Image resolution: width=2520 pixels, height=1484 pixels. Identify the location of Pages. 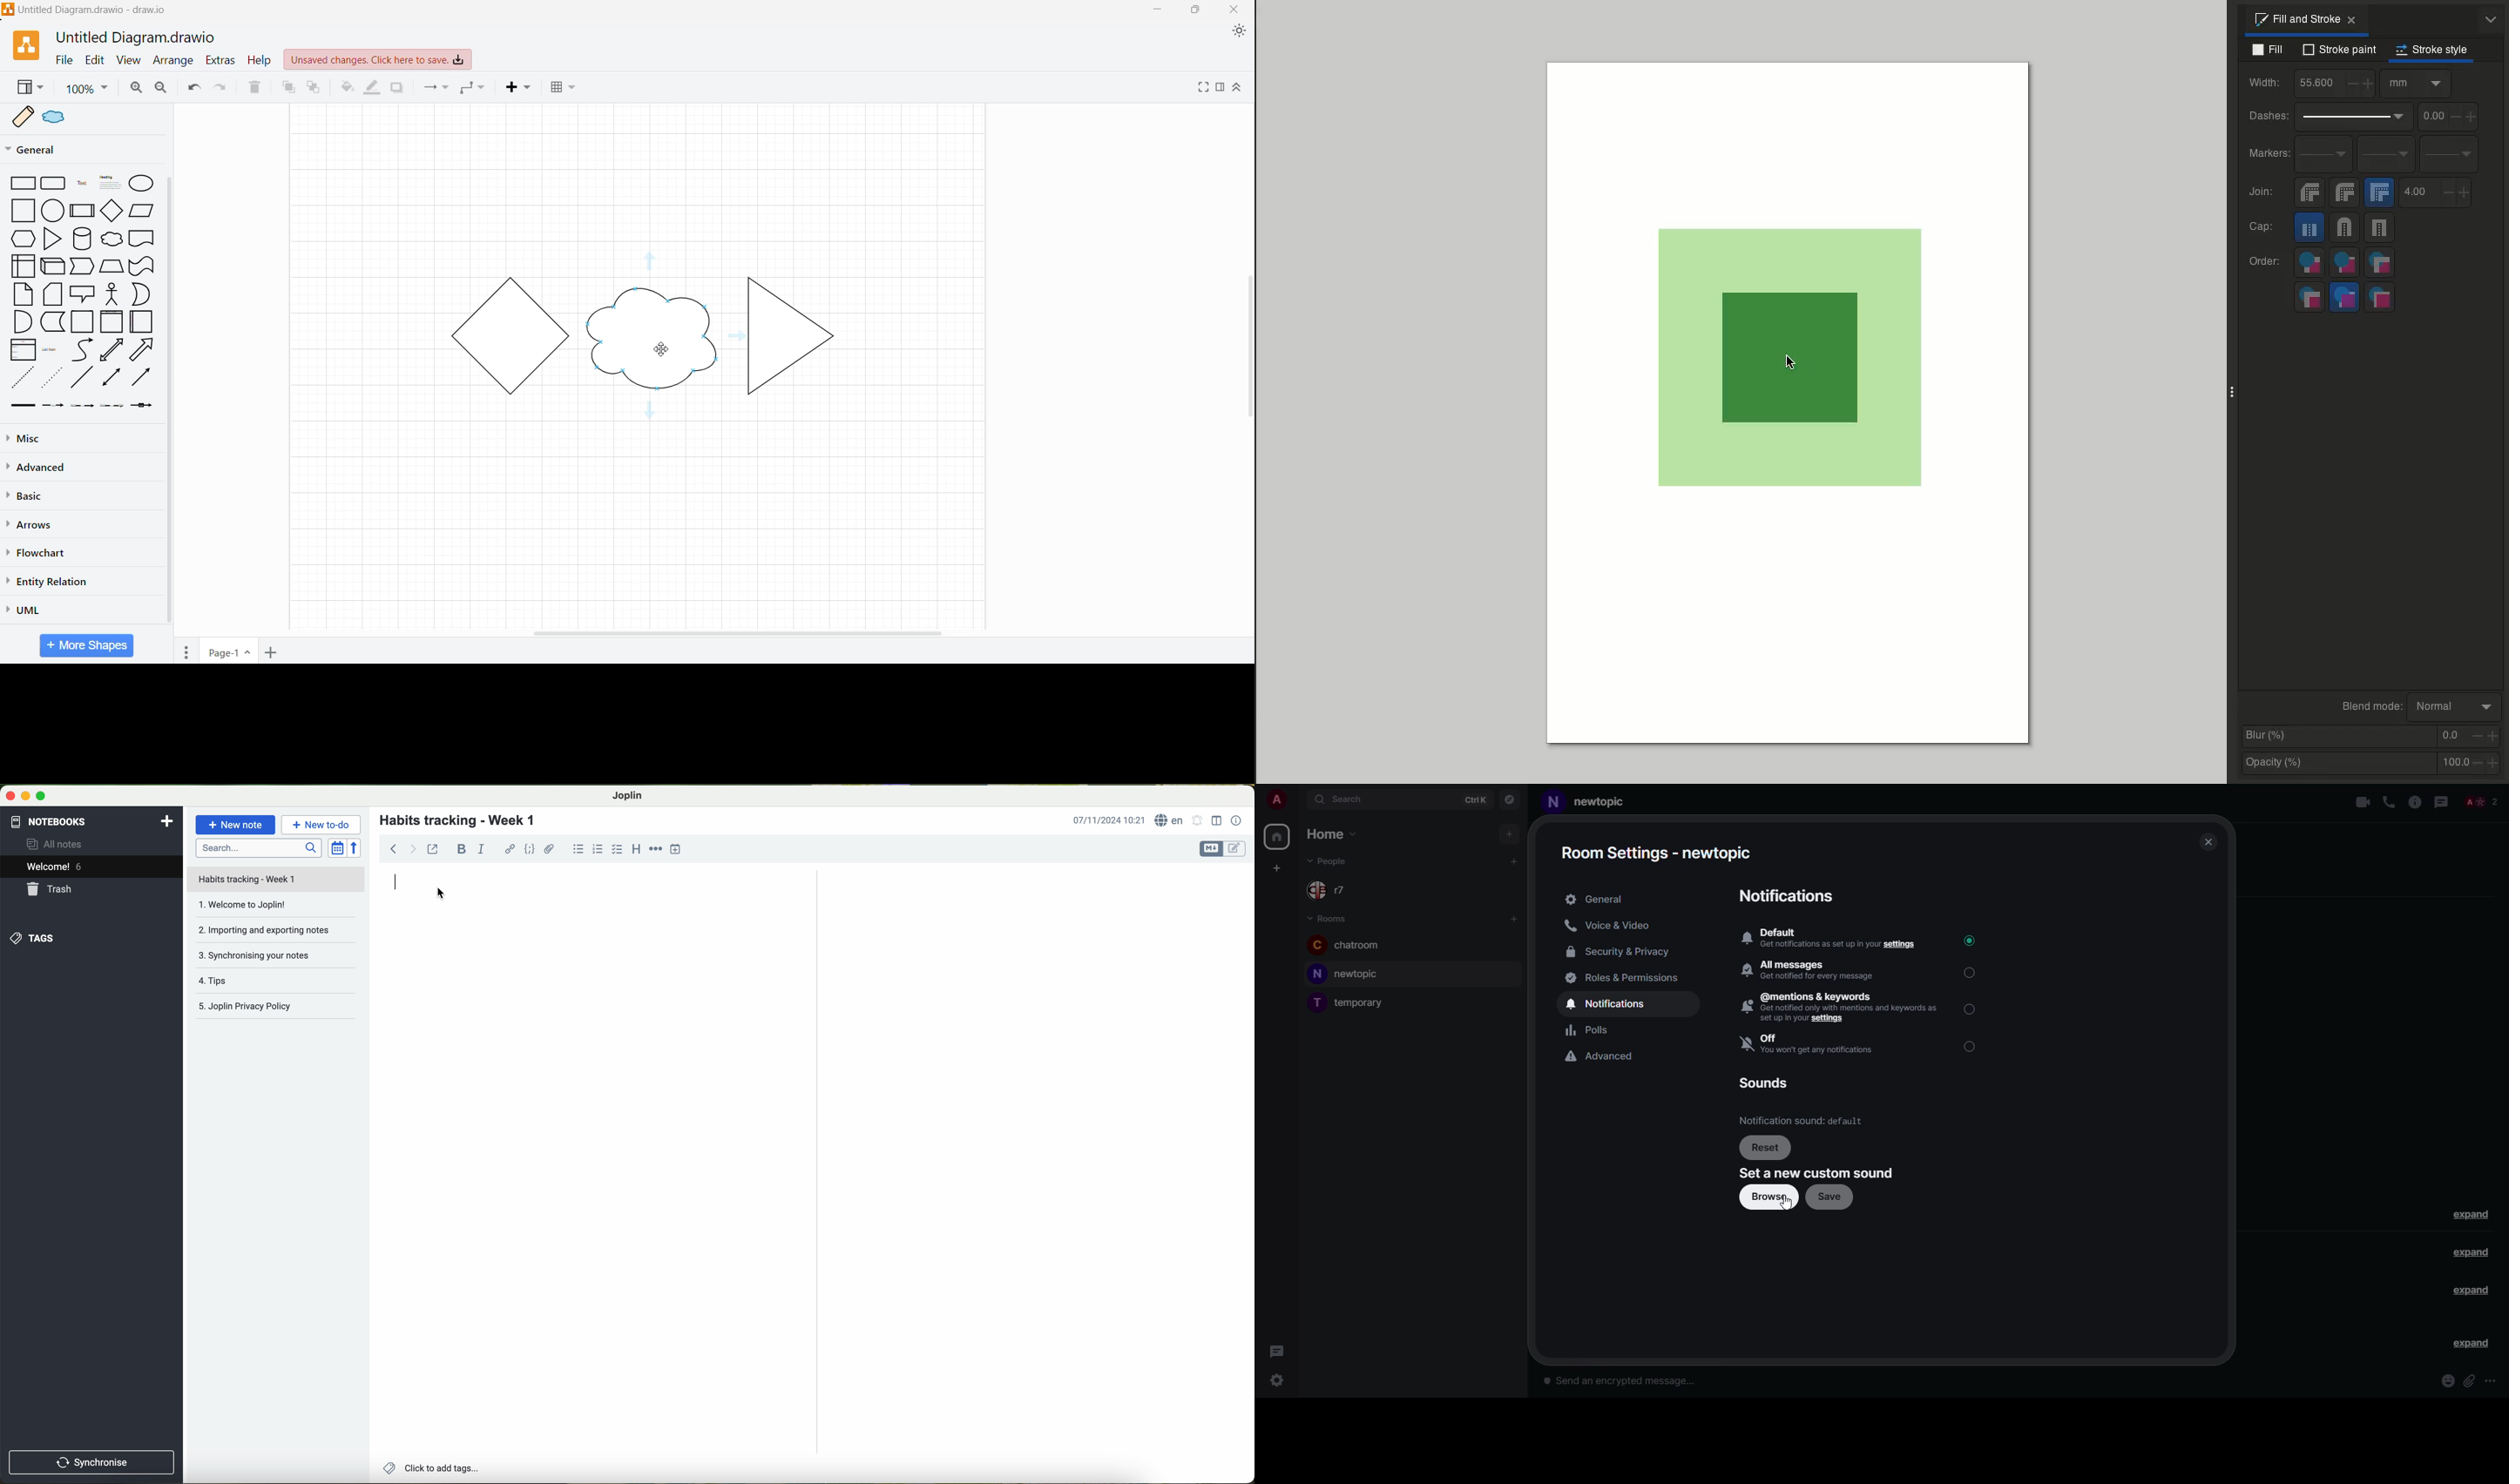
(183, 650).